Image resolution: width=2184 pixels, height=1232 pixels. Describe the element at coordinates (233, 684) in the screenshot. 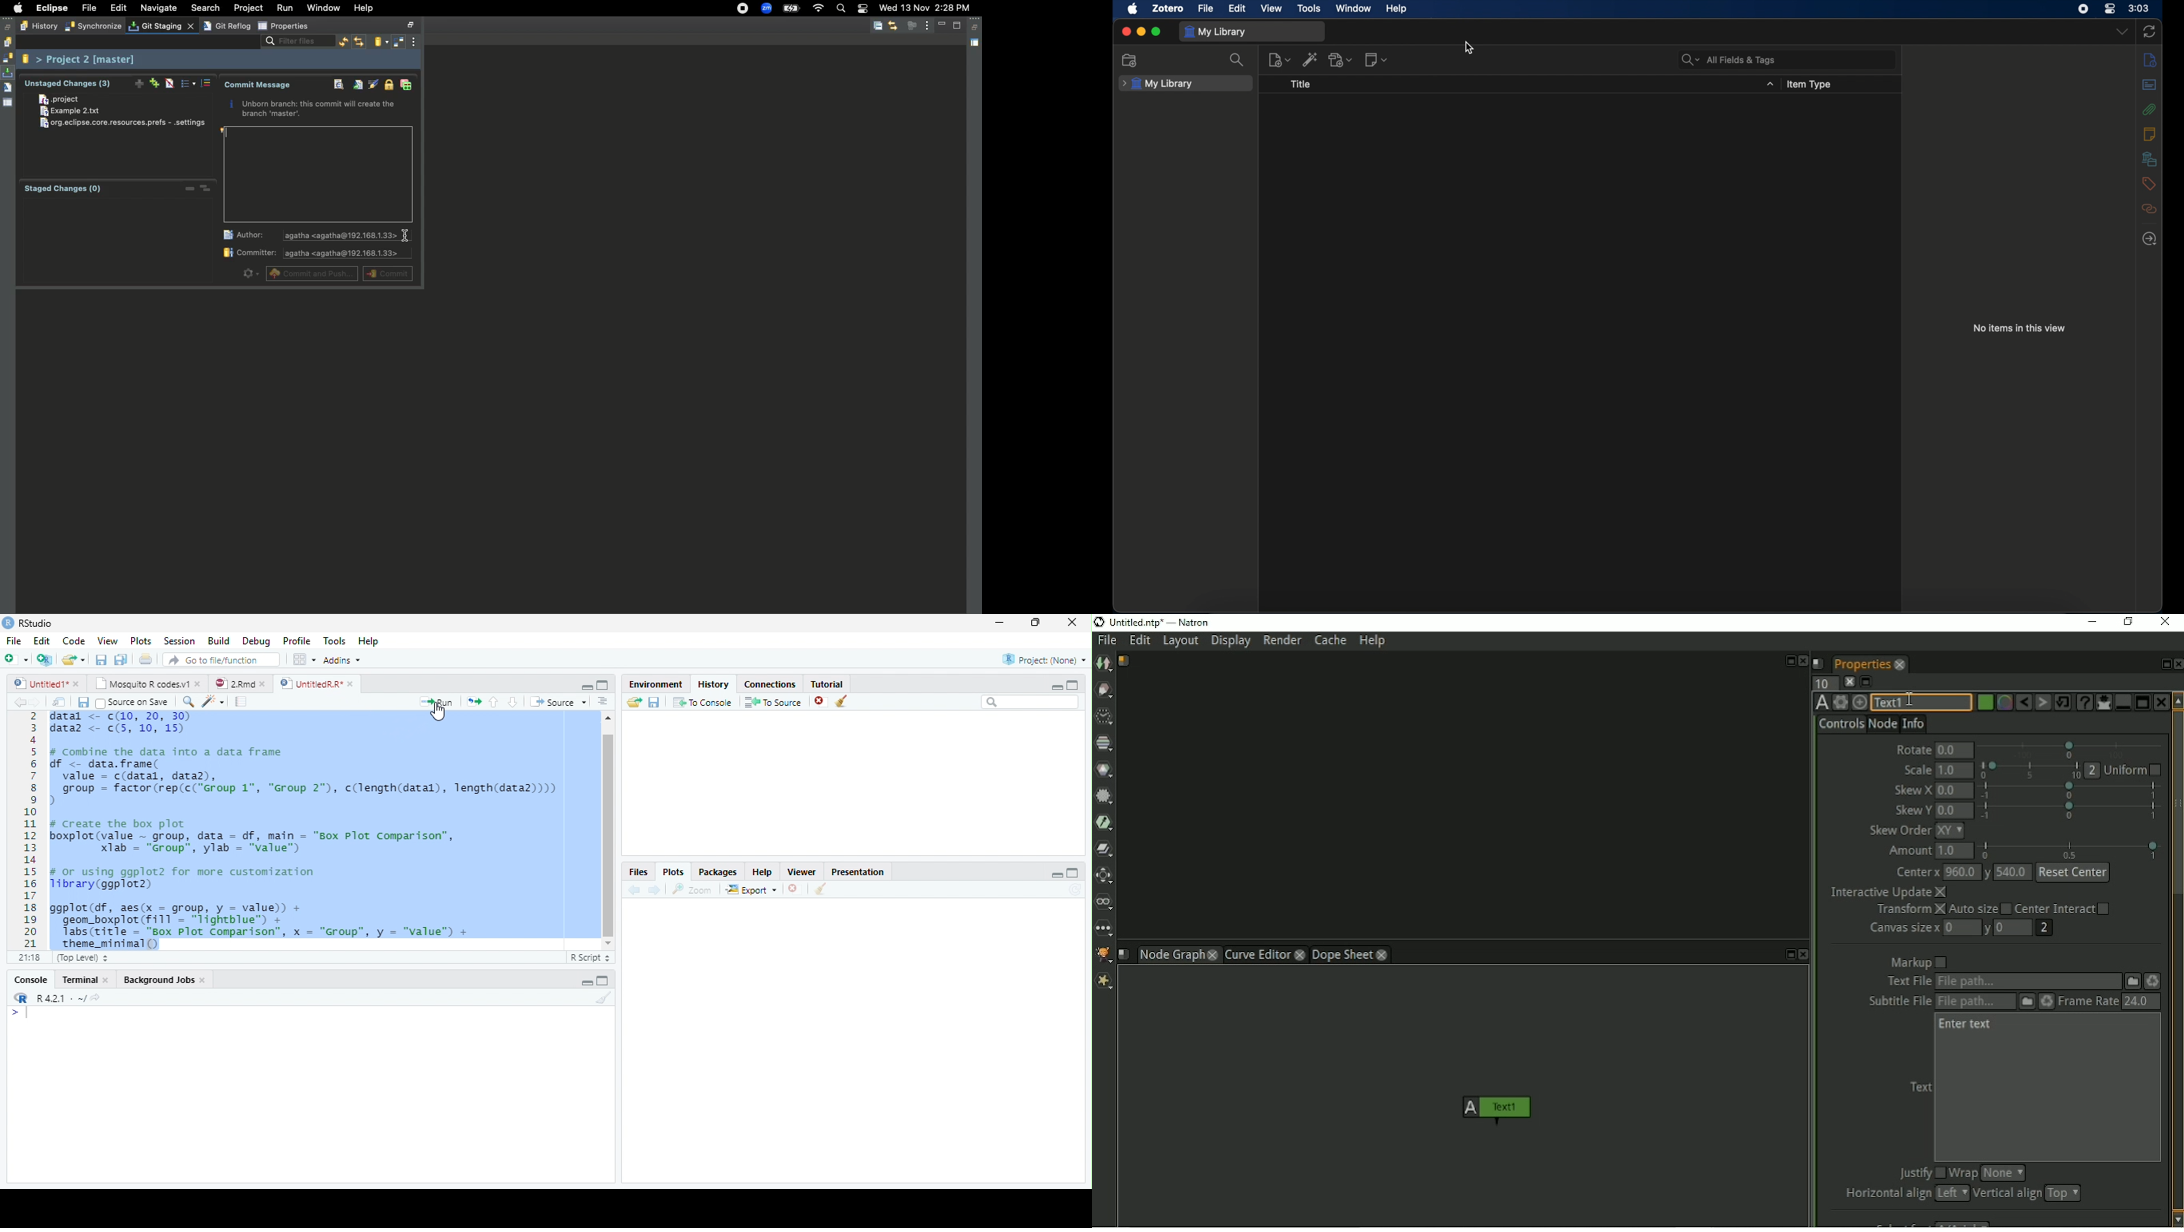

I see `2.Rmd` at that location.